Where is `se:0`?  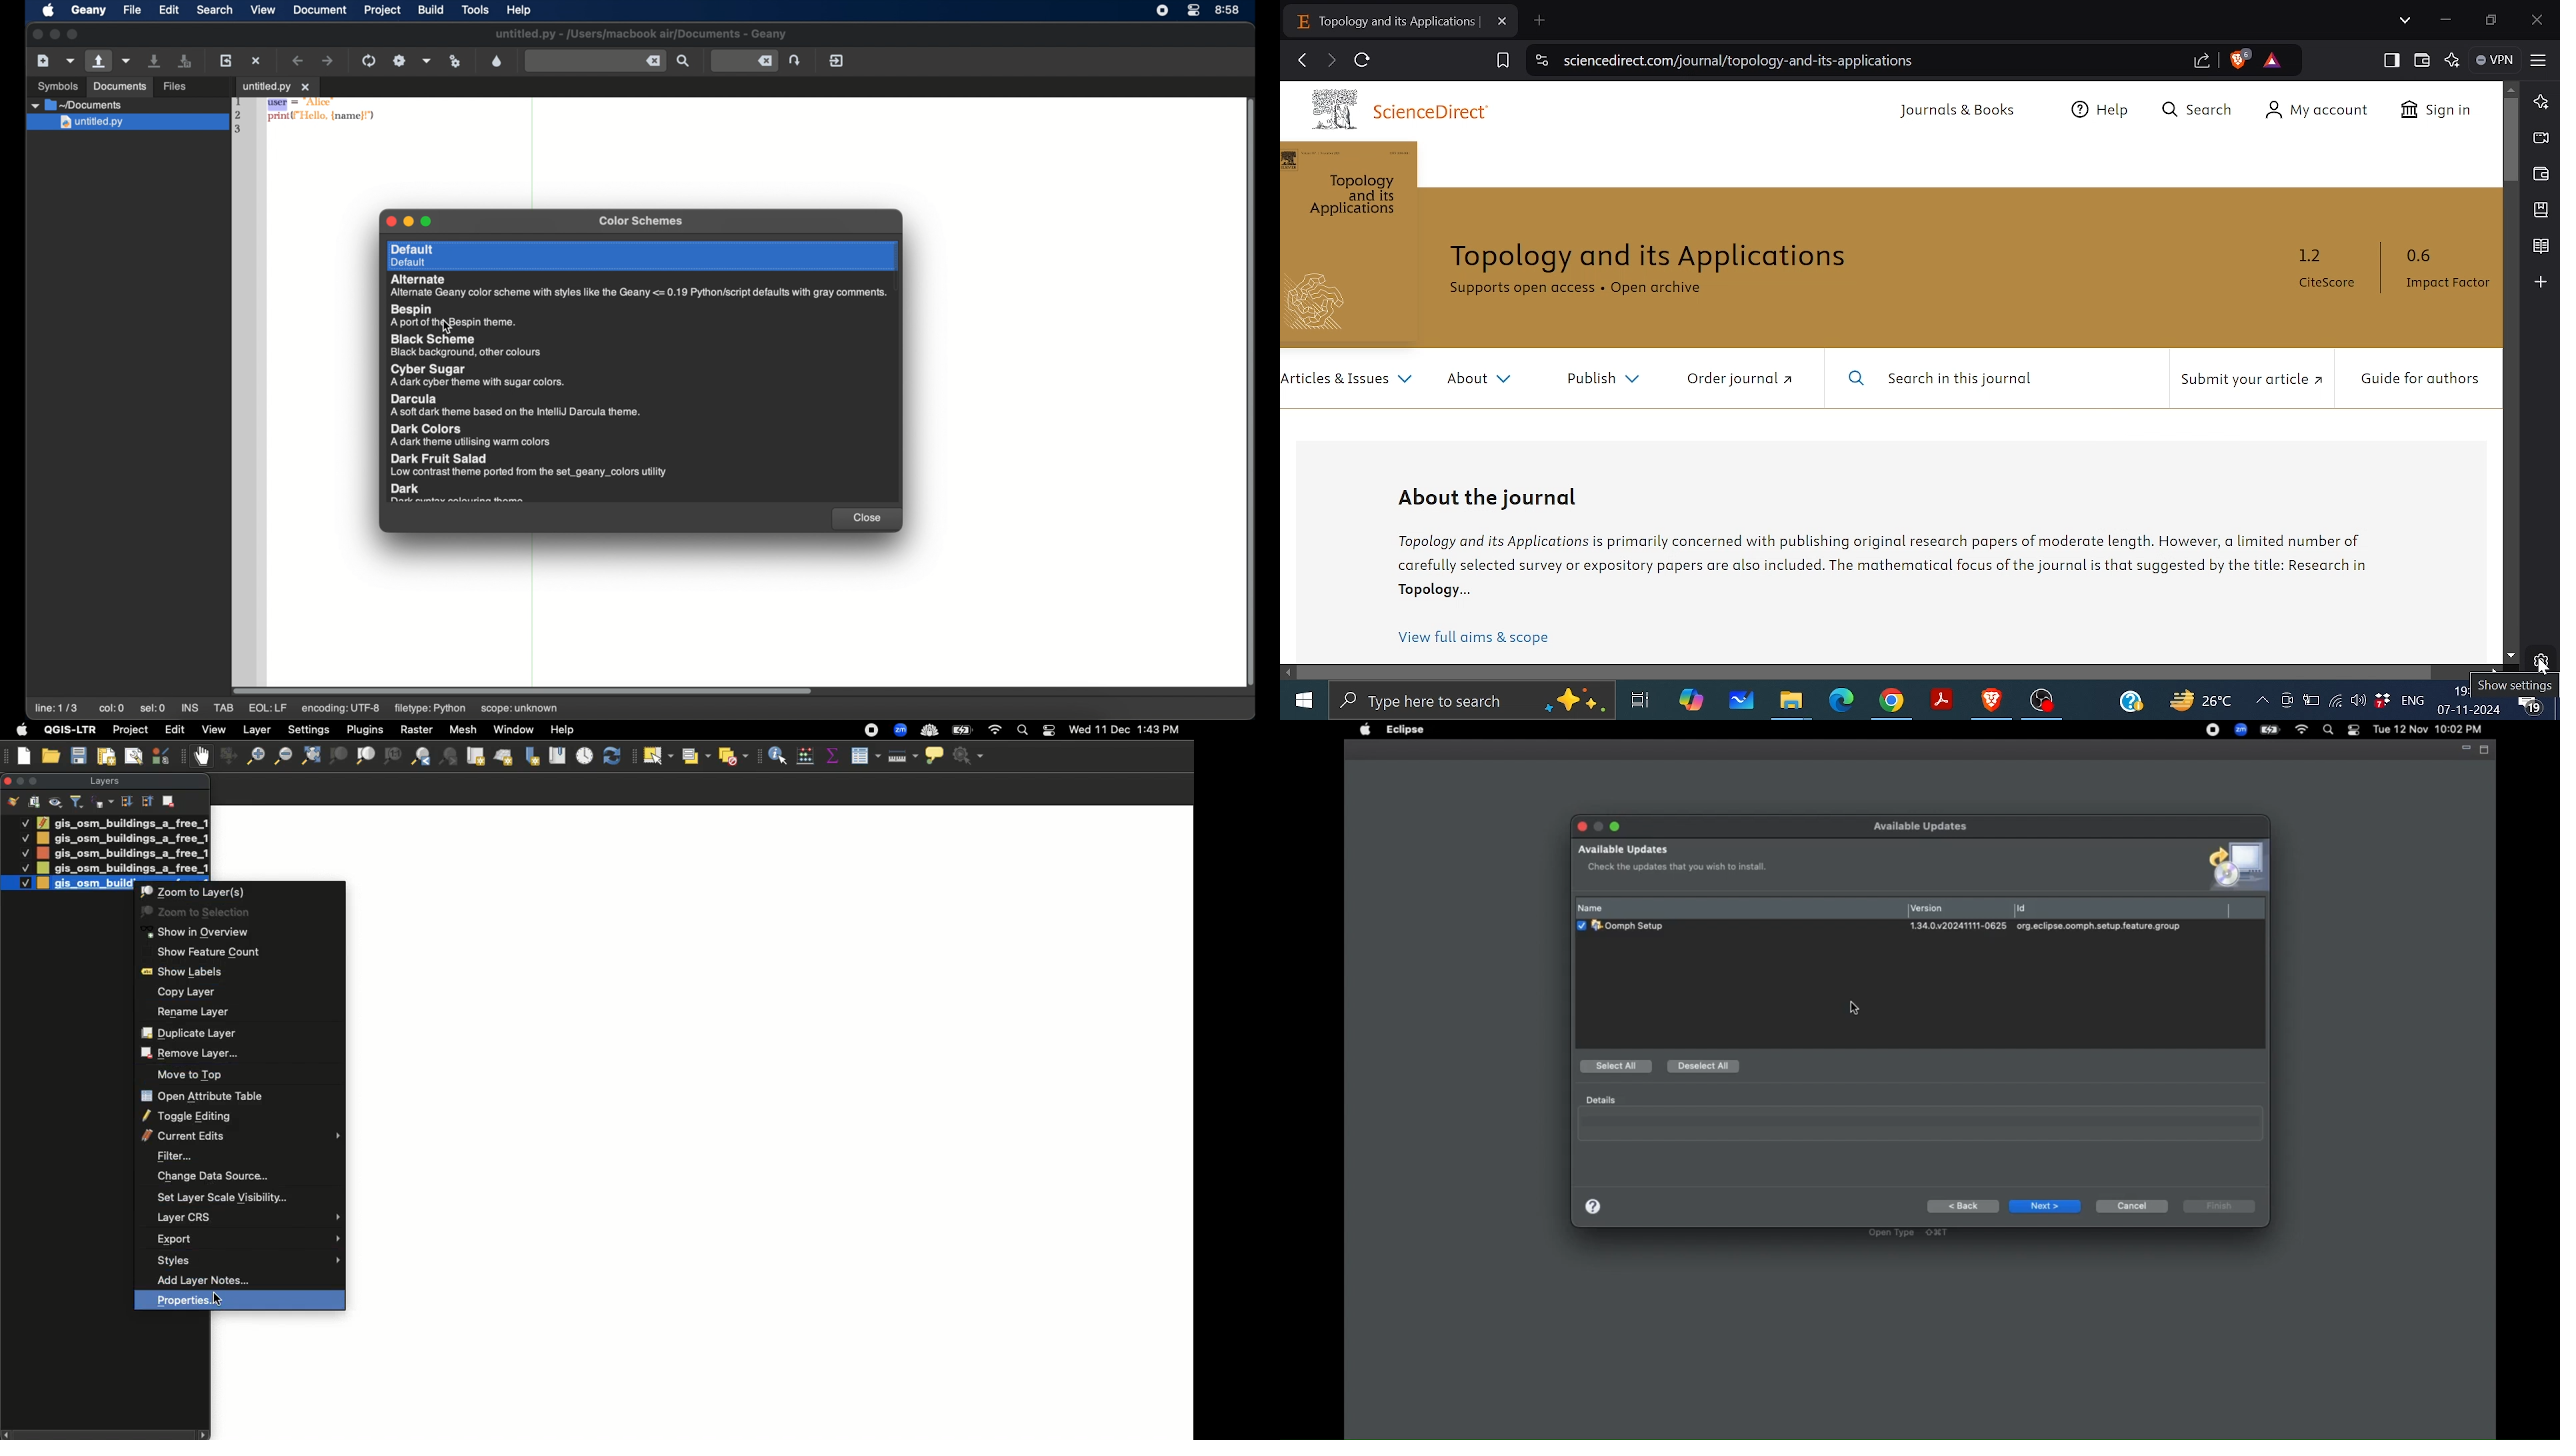 se:0 is located at coordinates (153, 707).